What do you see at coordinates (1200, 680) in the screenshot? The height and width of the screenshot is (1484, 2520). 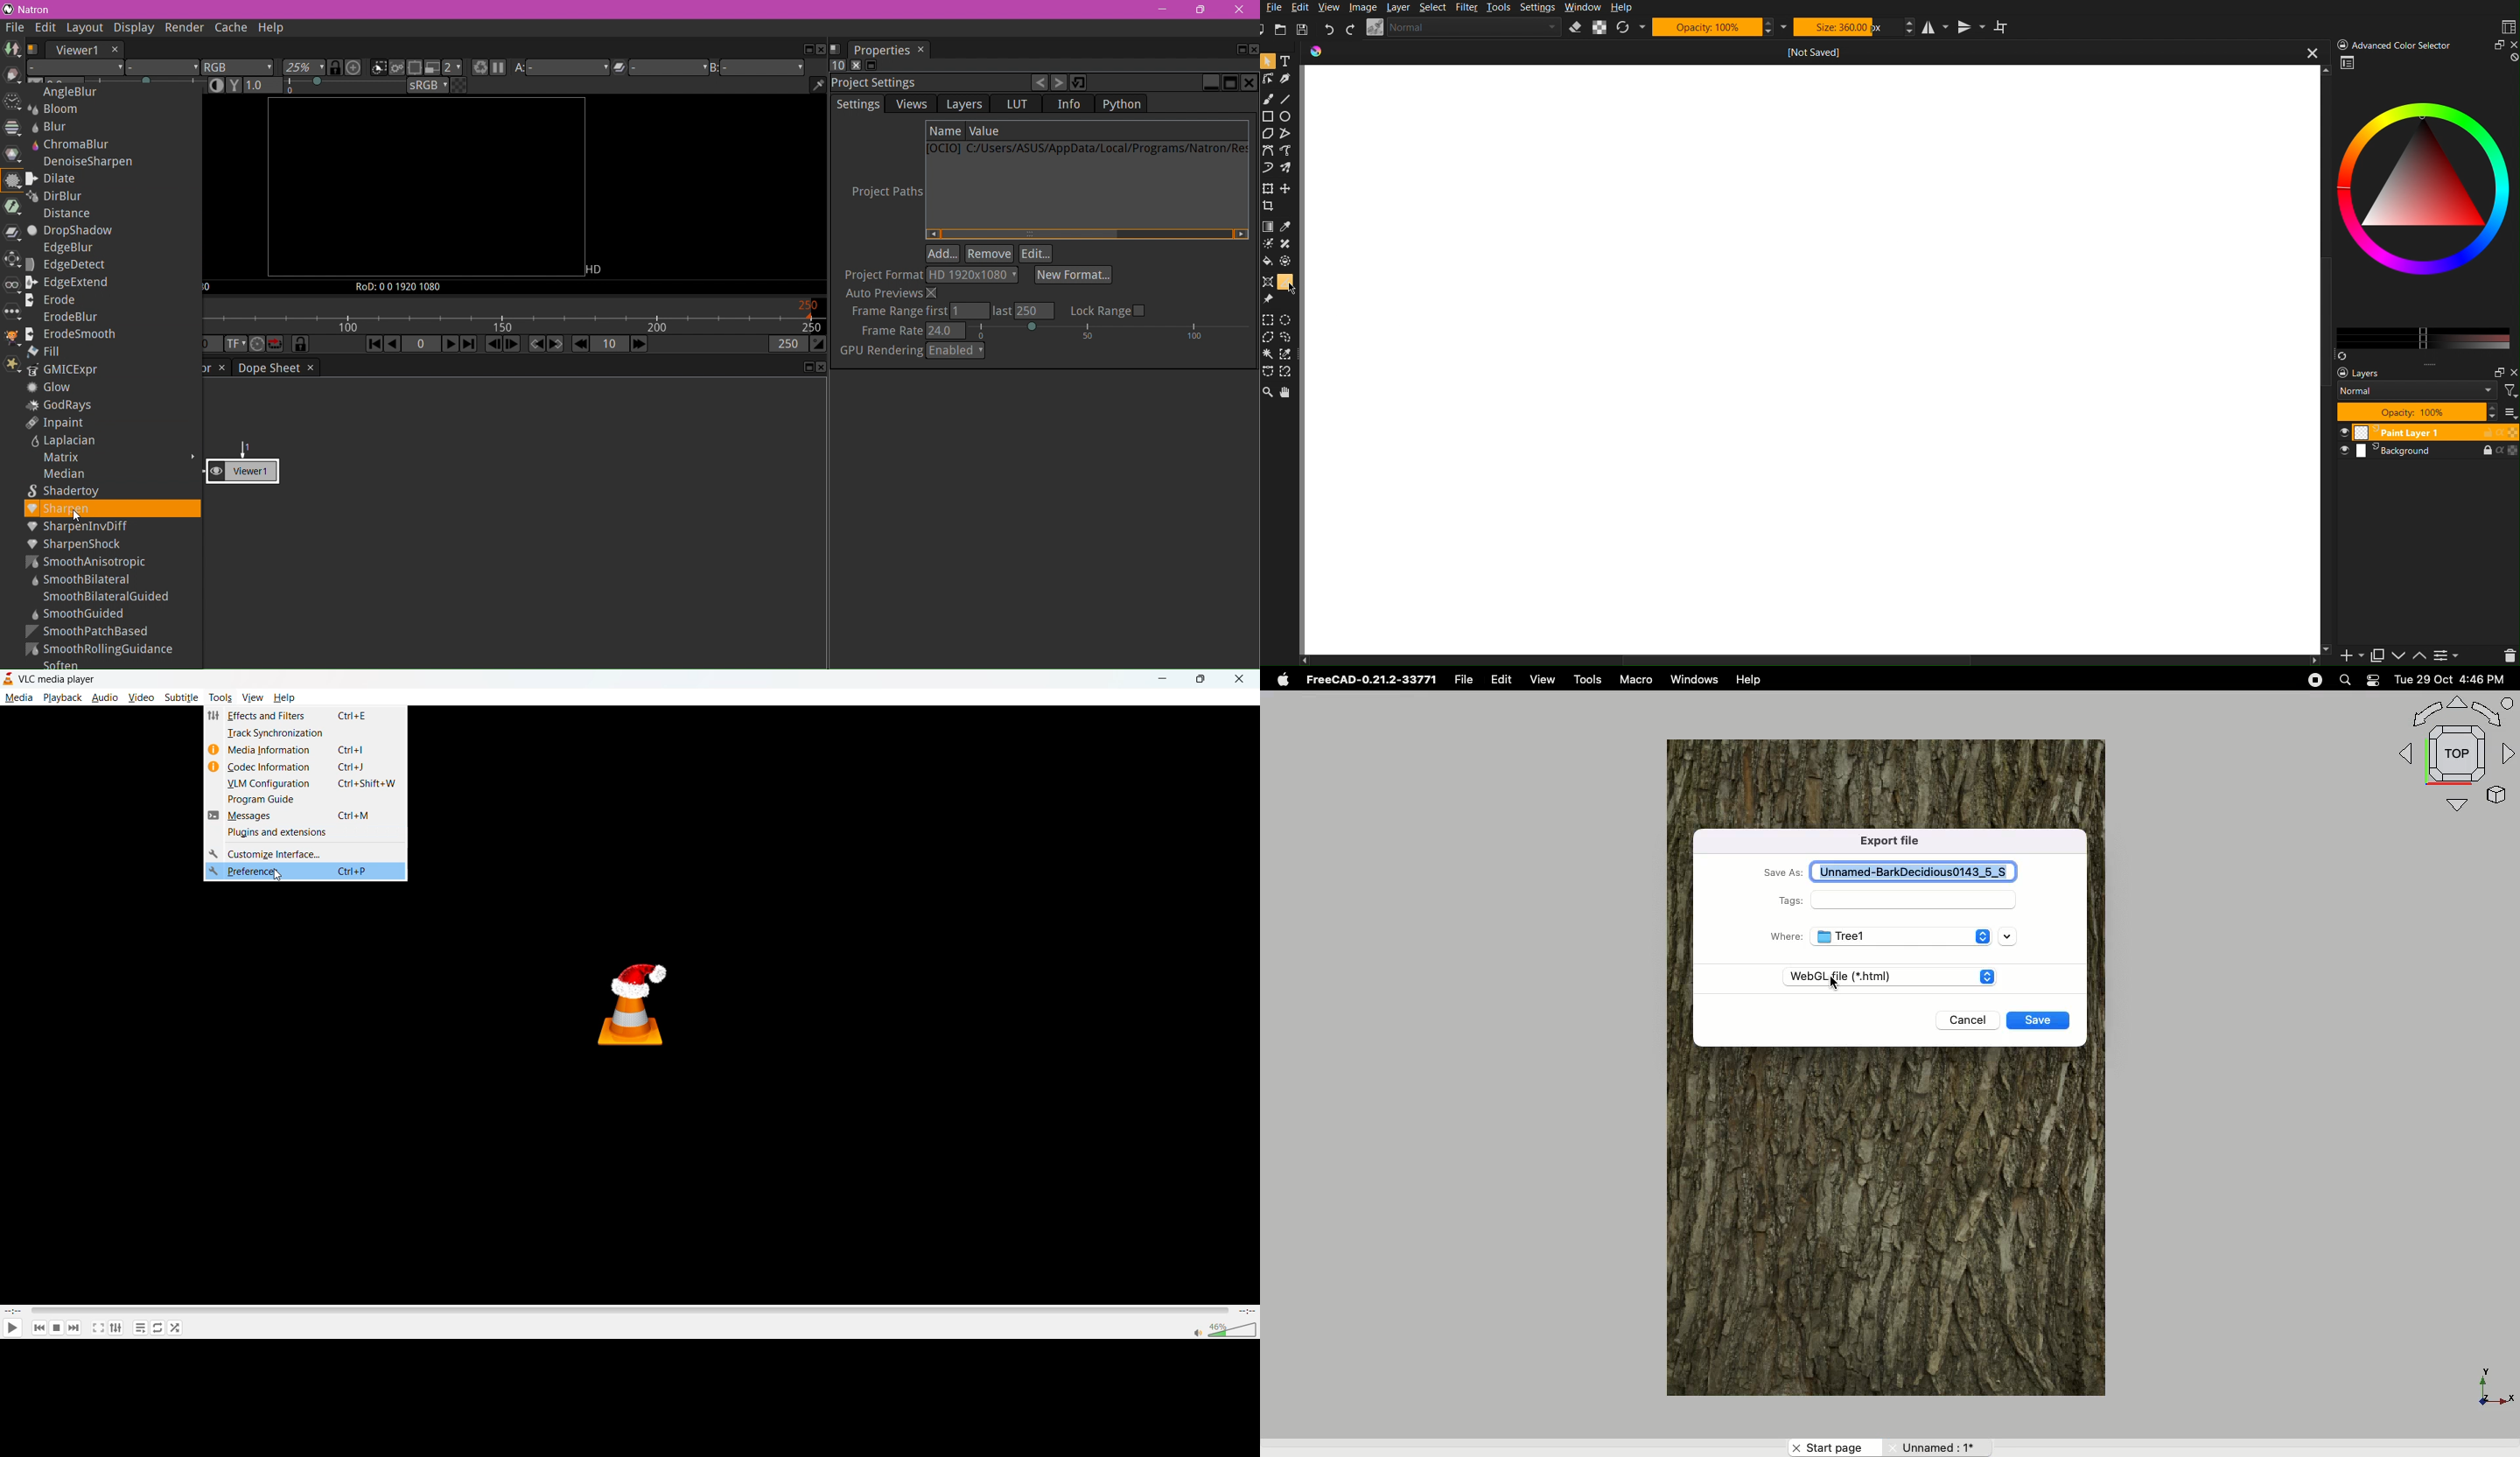 I see `maximize` at bounding box center [1200, 680].